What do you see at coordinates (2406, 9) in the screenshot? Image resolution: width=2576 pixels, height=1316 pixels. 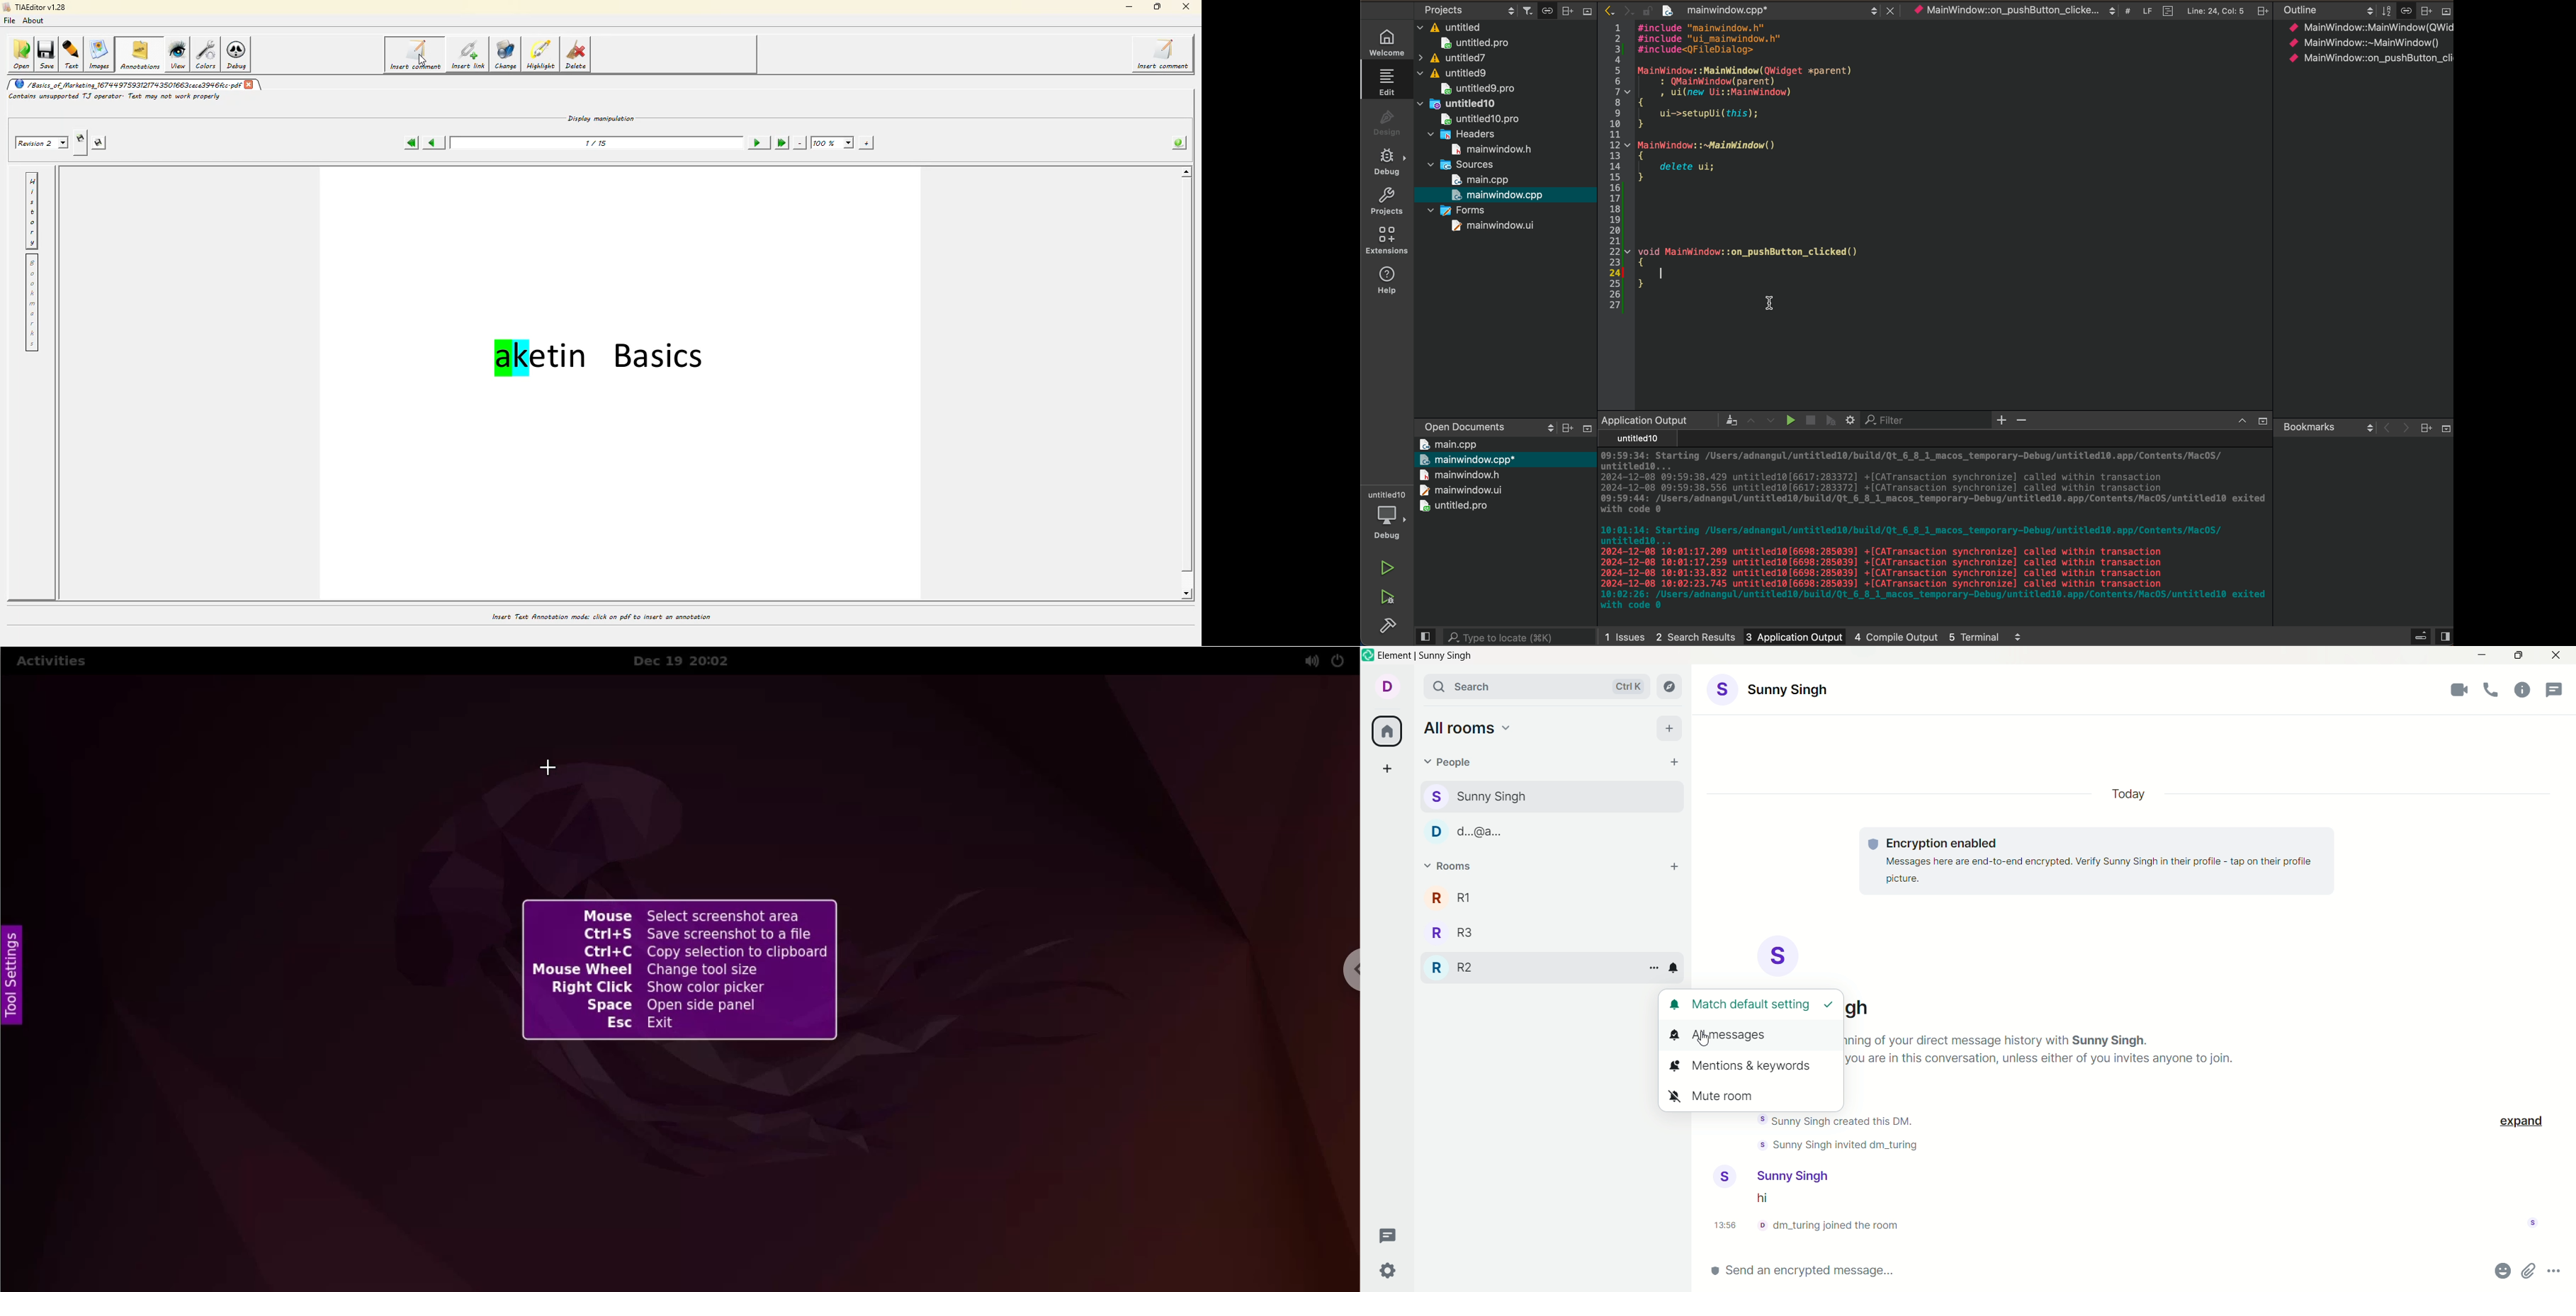 I see `link` at bounding box center [2406, 9].